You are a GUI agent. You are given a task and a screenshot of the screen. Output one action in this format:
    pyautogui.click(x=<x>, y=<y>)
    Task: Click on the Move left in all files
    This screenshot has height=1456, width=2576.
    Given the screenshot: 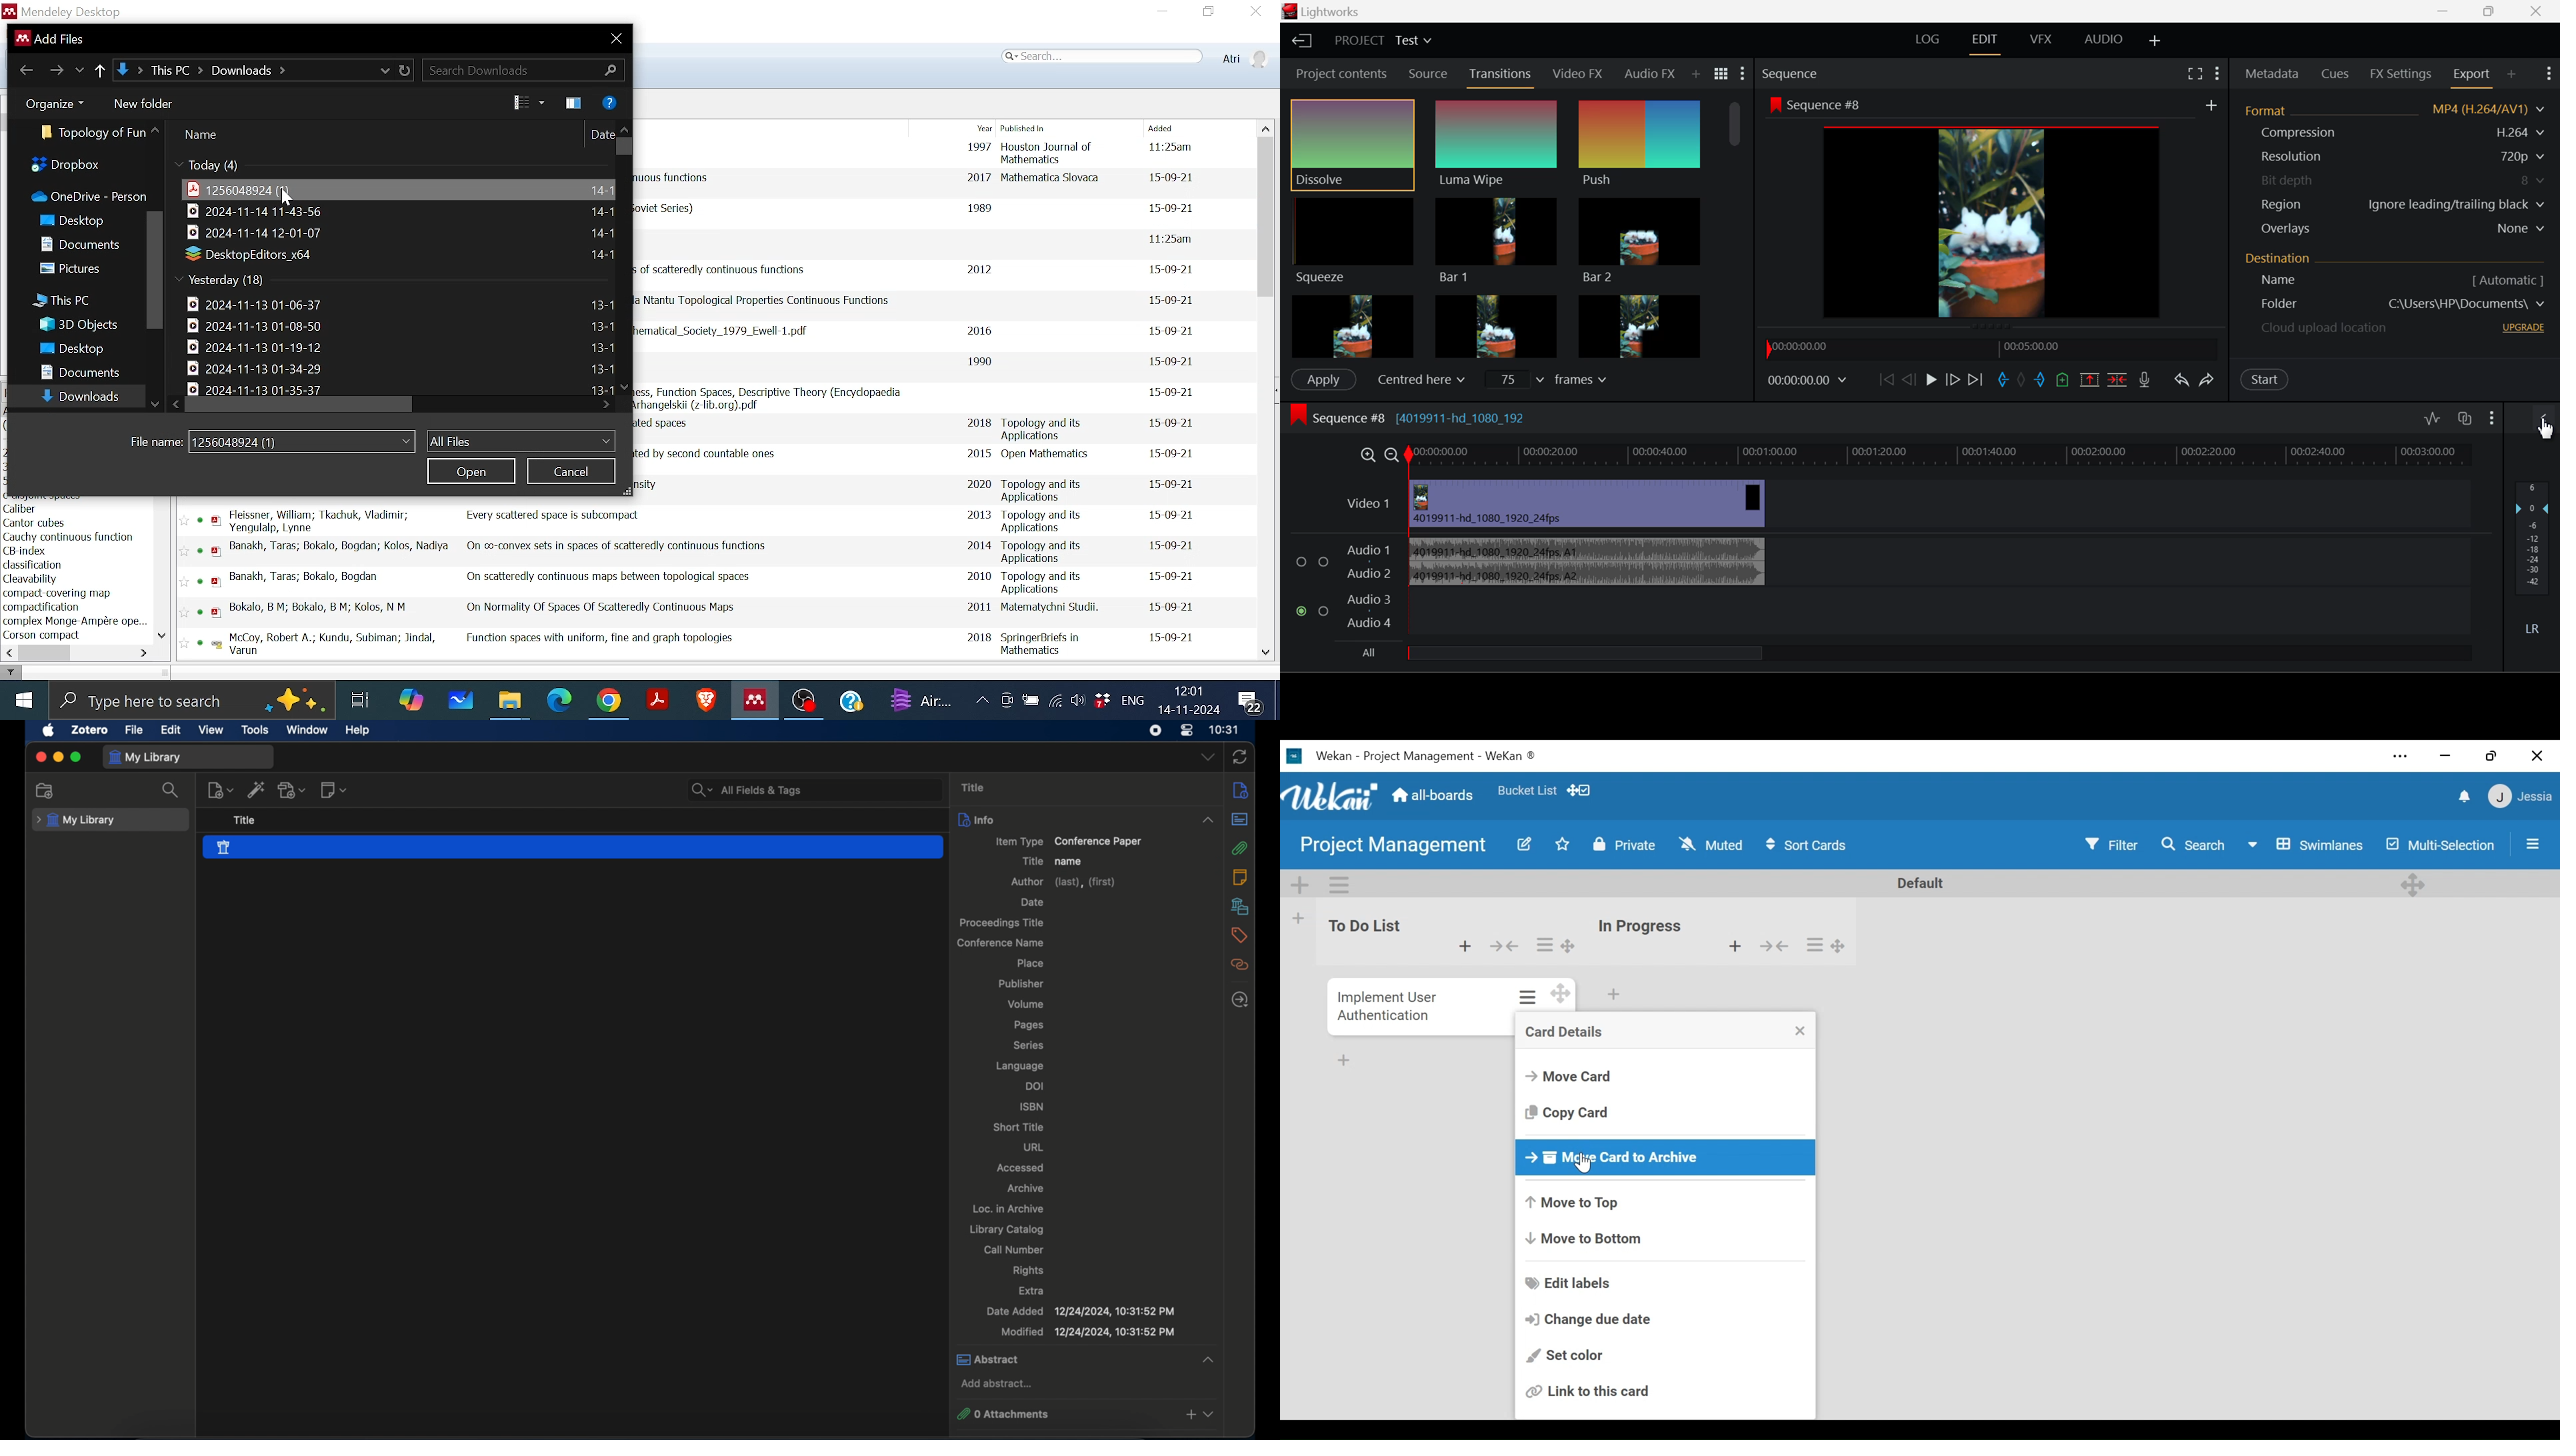 What is the action you would take?
    pyautogui.click(x=174, y=406)
    